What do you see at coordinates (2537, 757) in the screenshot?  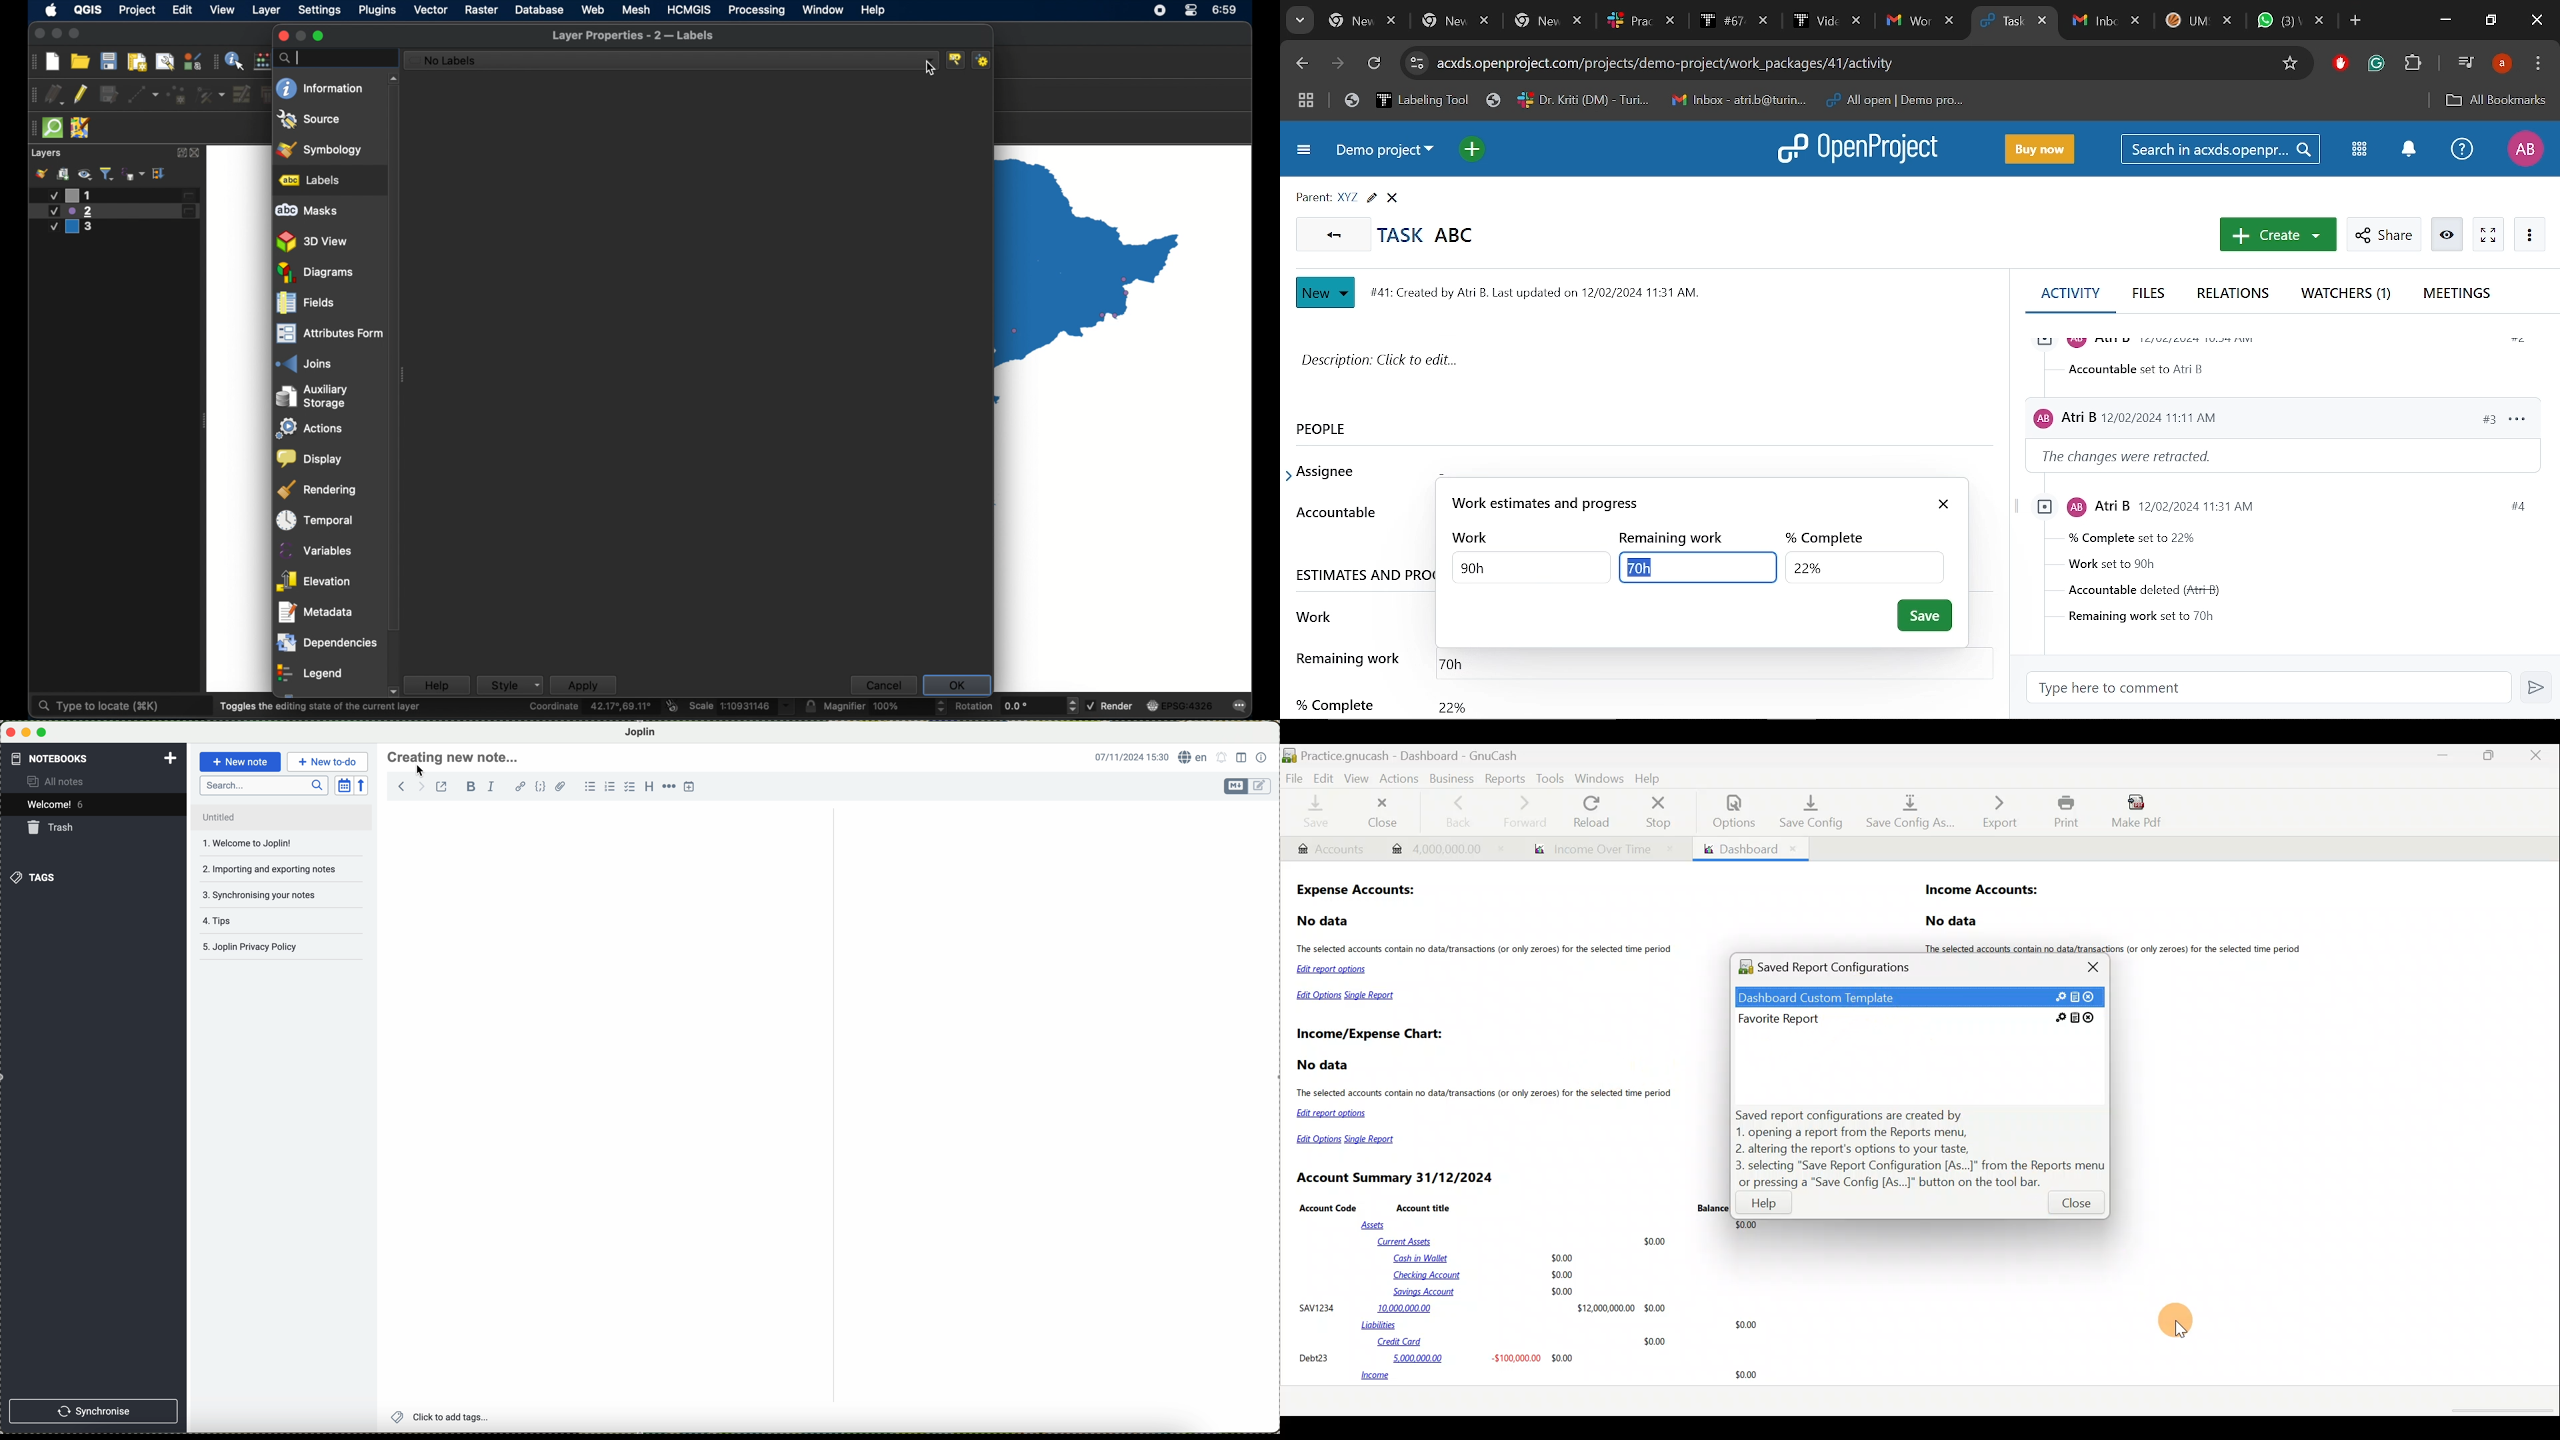 I see `Close` at bounding box center [2537, 757].